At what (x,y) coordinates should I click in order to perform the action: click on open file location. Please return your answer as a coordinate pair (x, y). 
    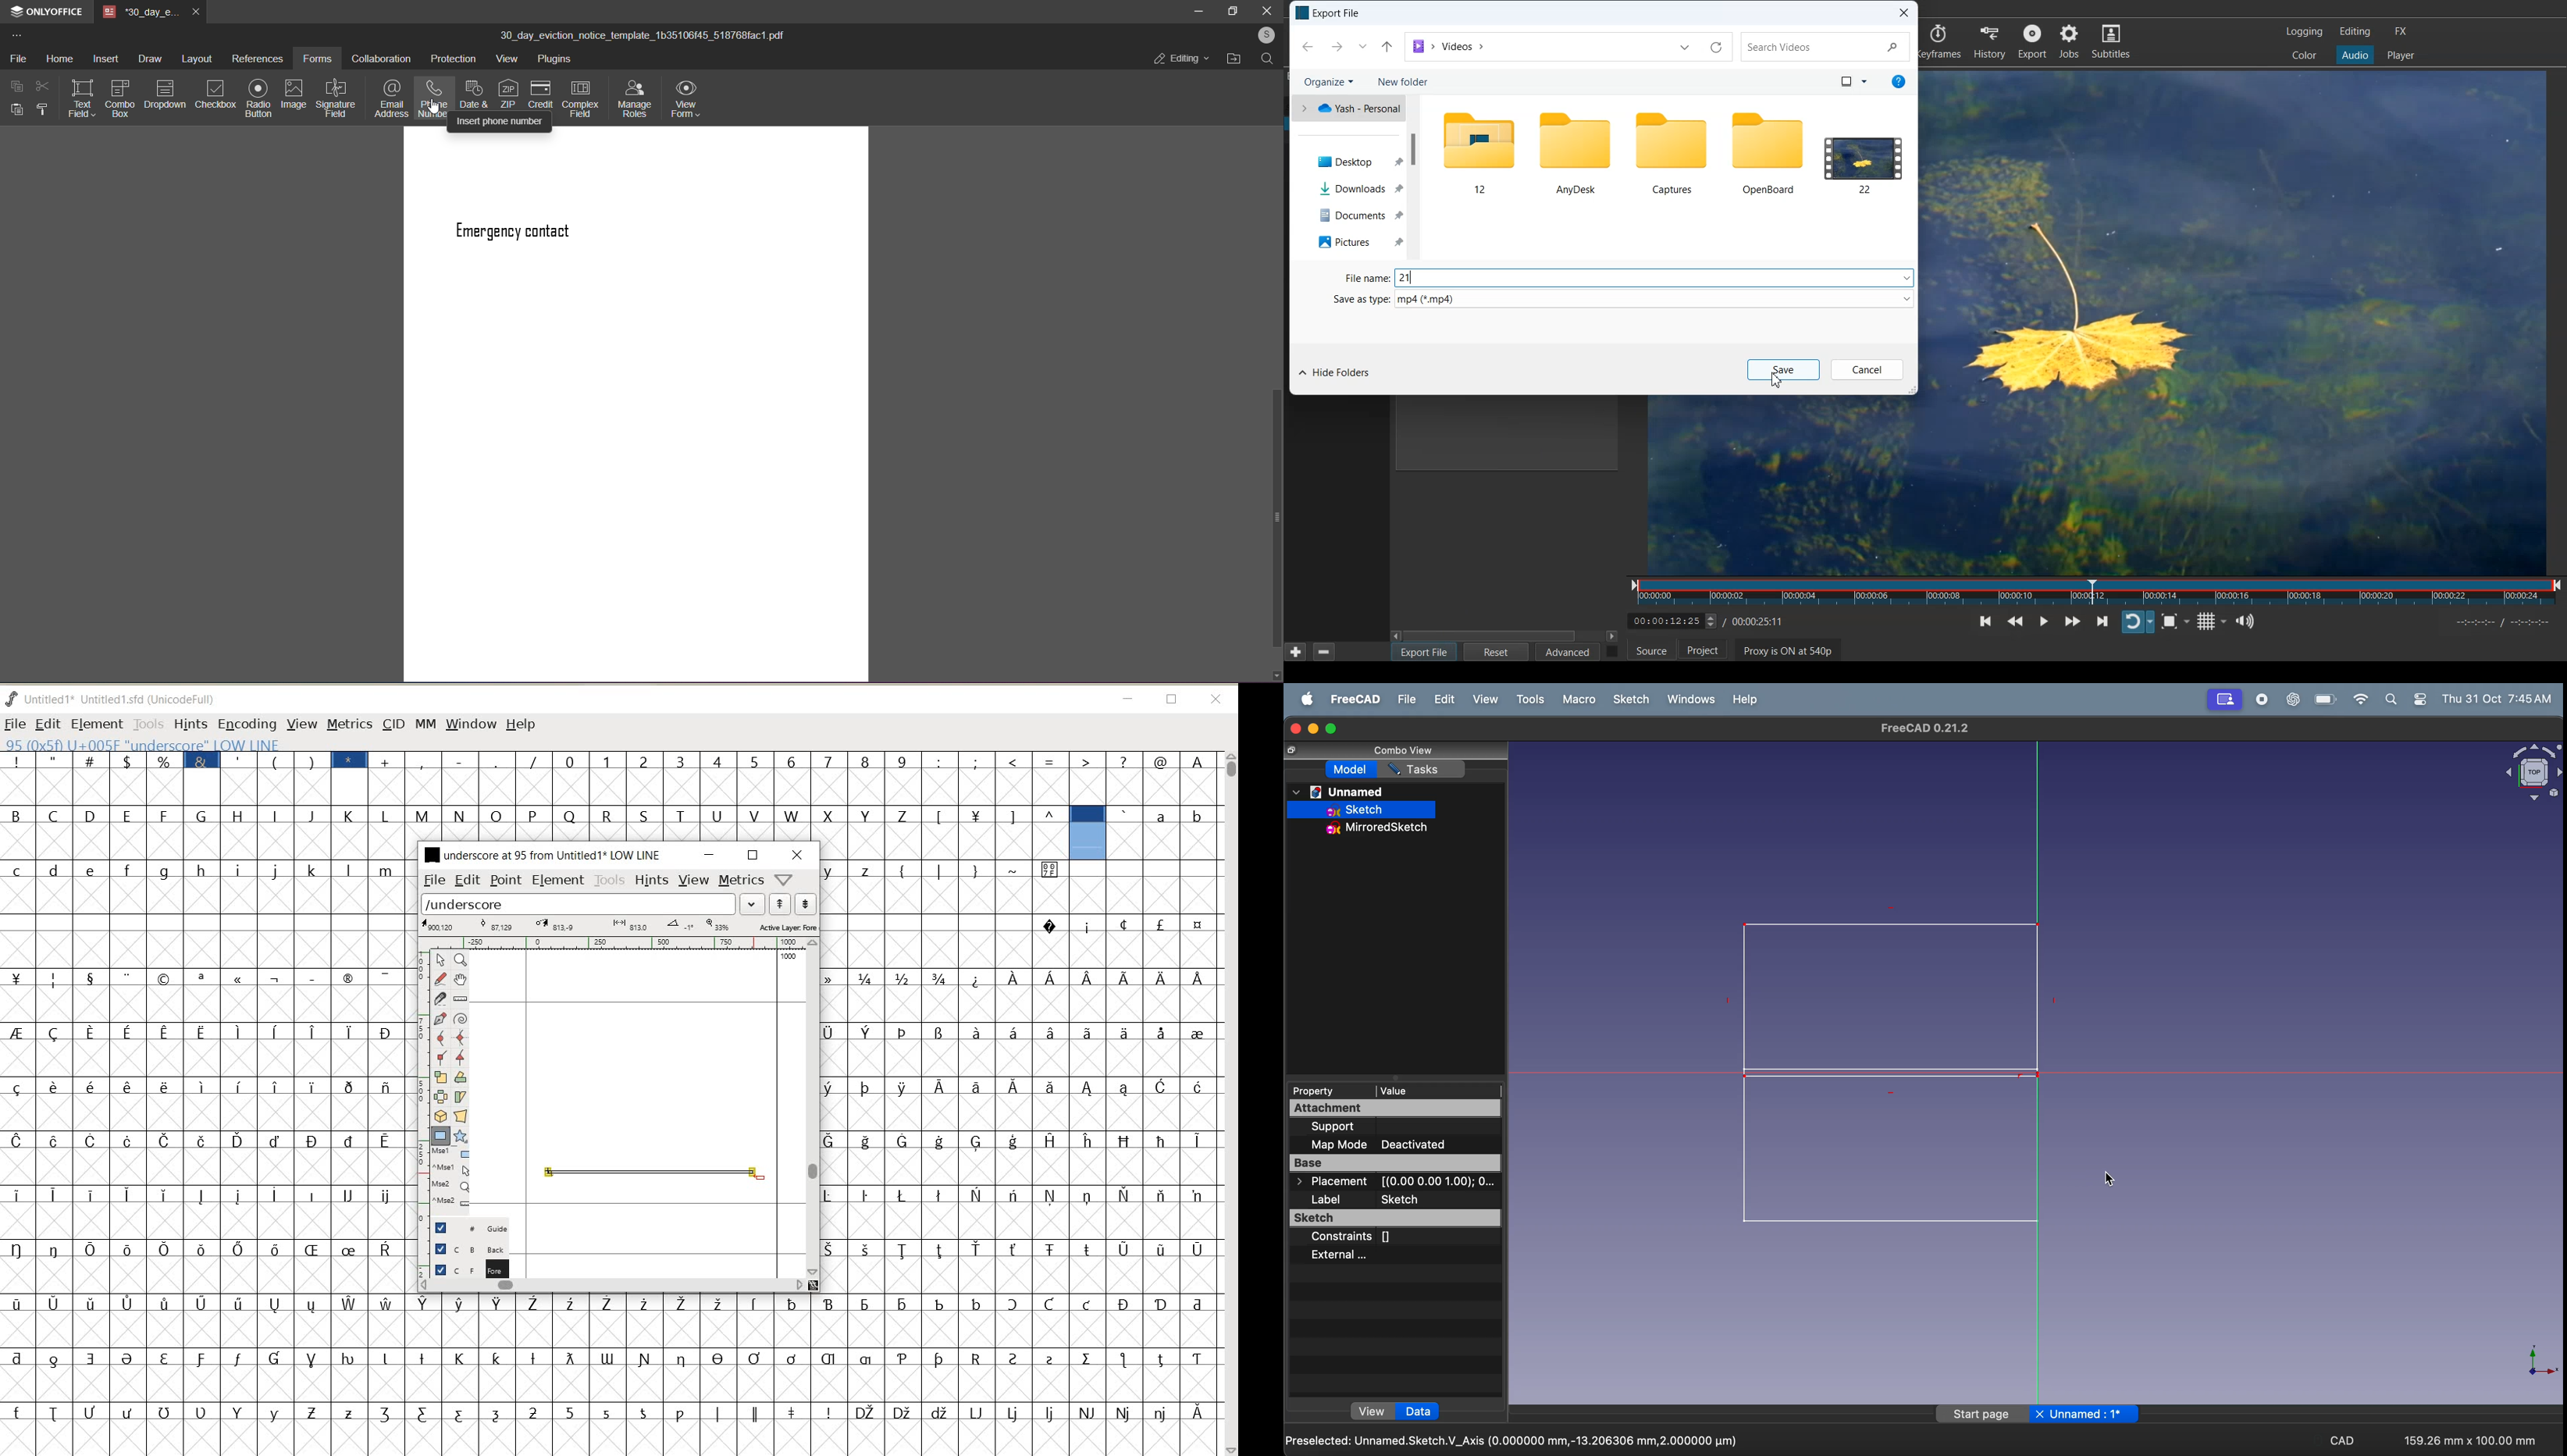
    Looking at the image, I should click on (1233, 59).